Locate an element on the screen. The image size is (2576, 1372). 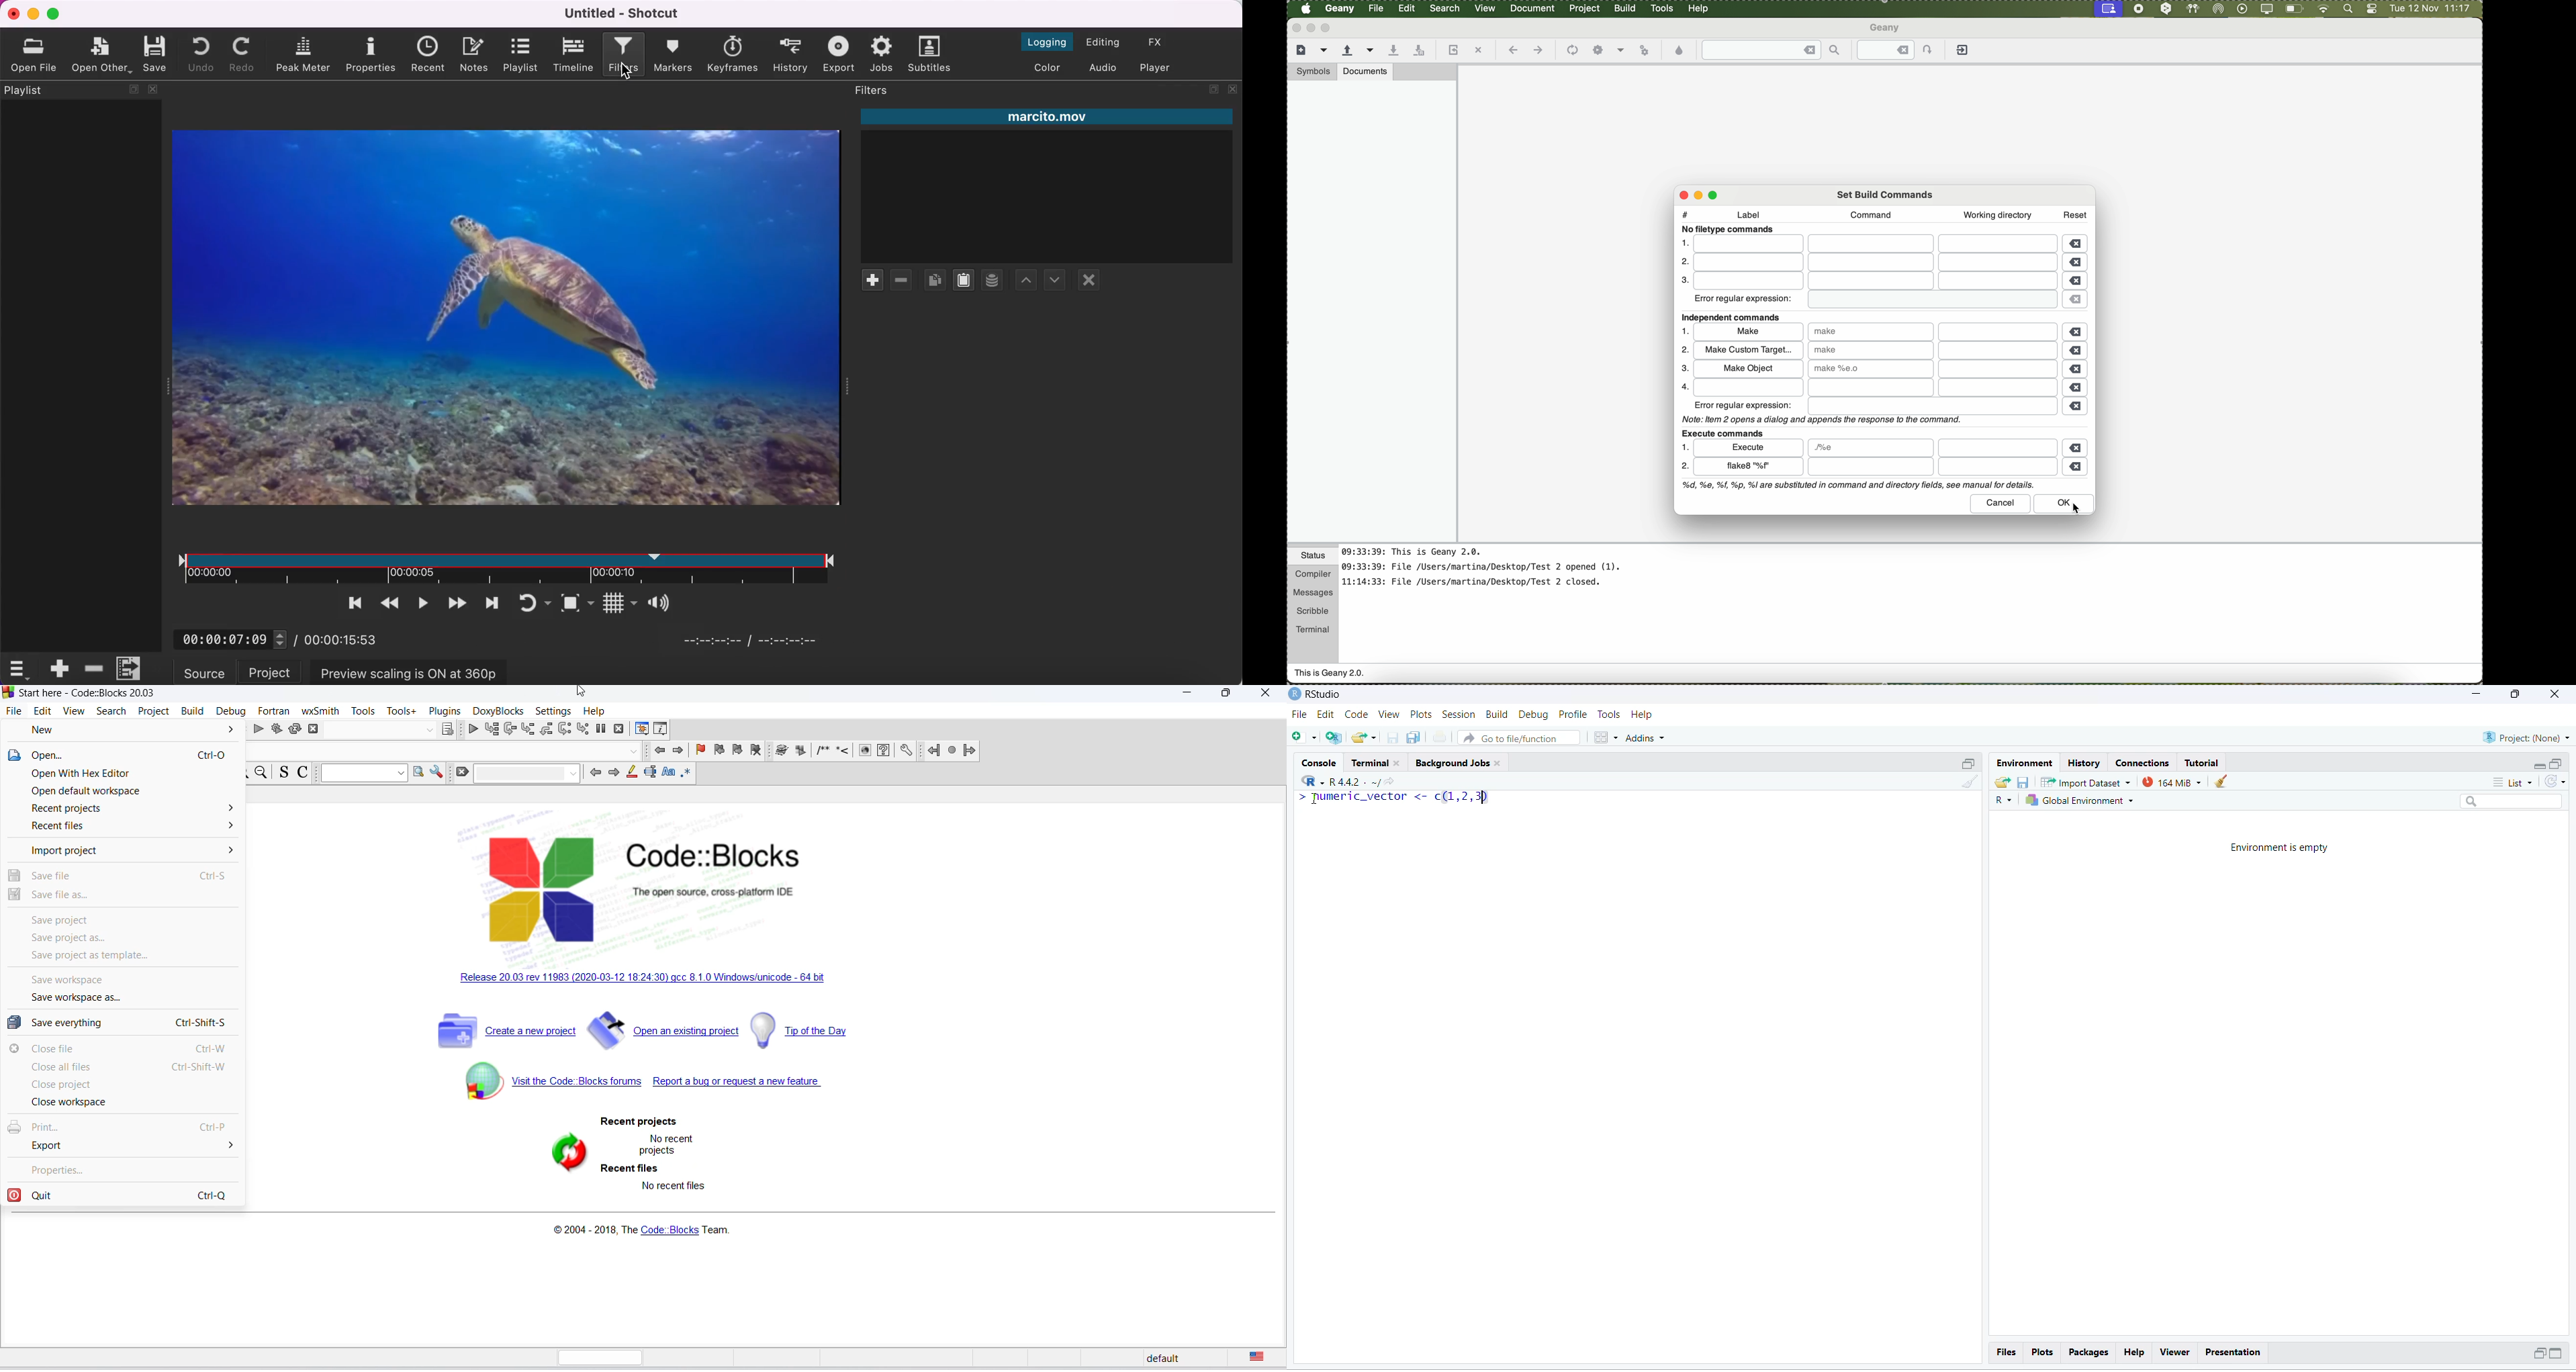
DoxyBlocks is located at coordinates (497, 710).